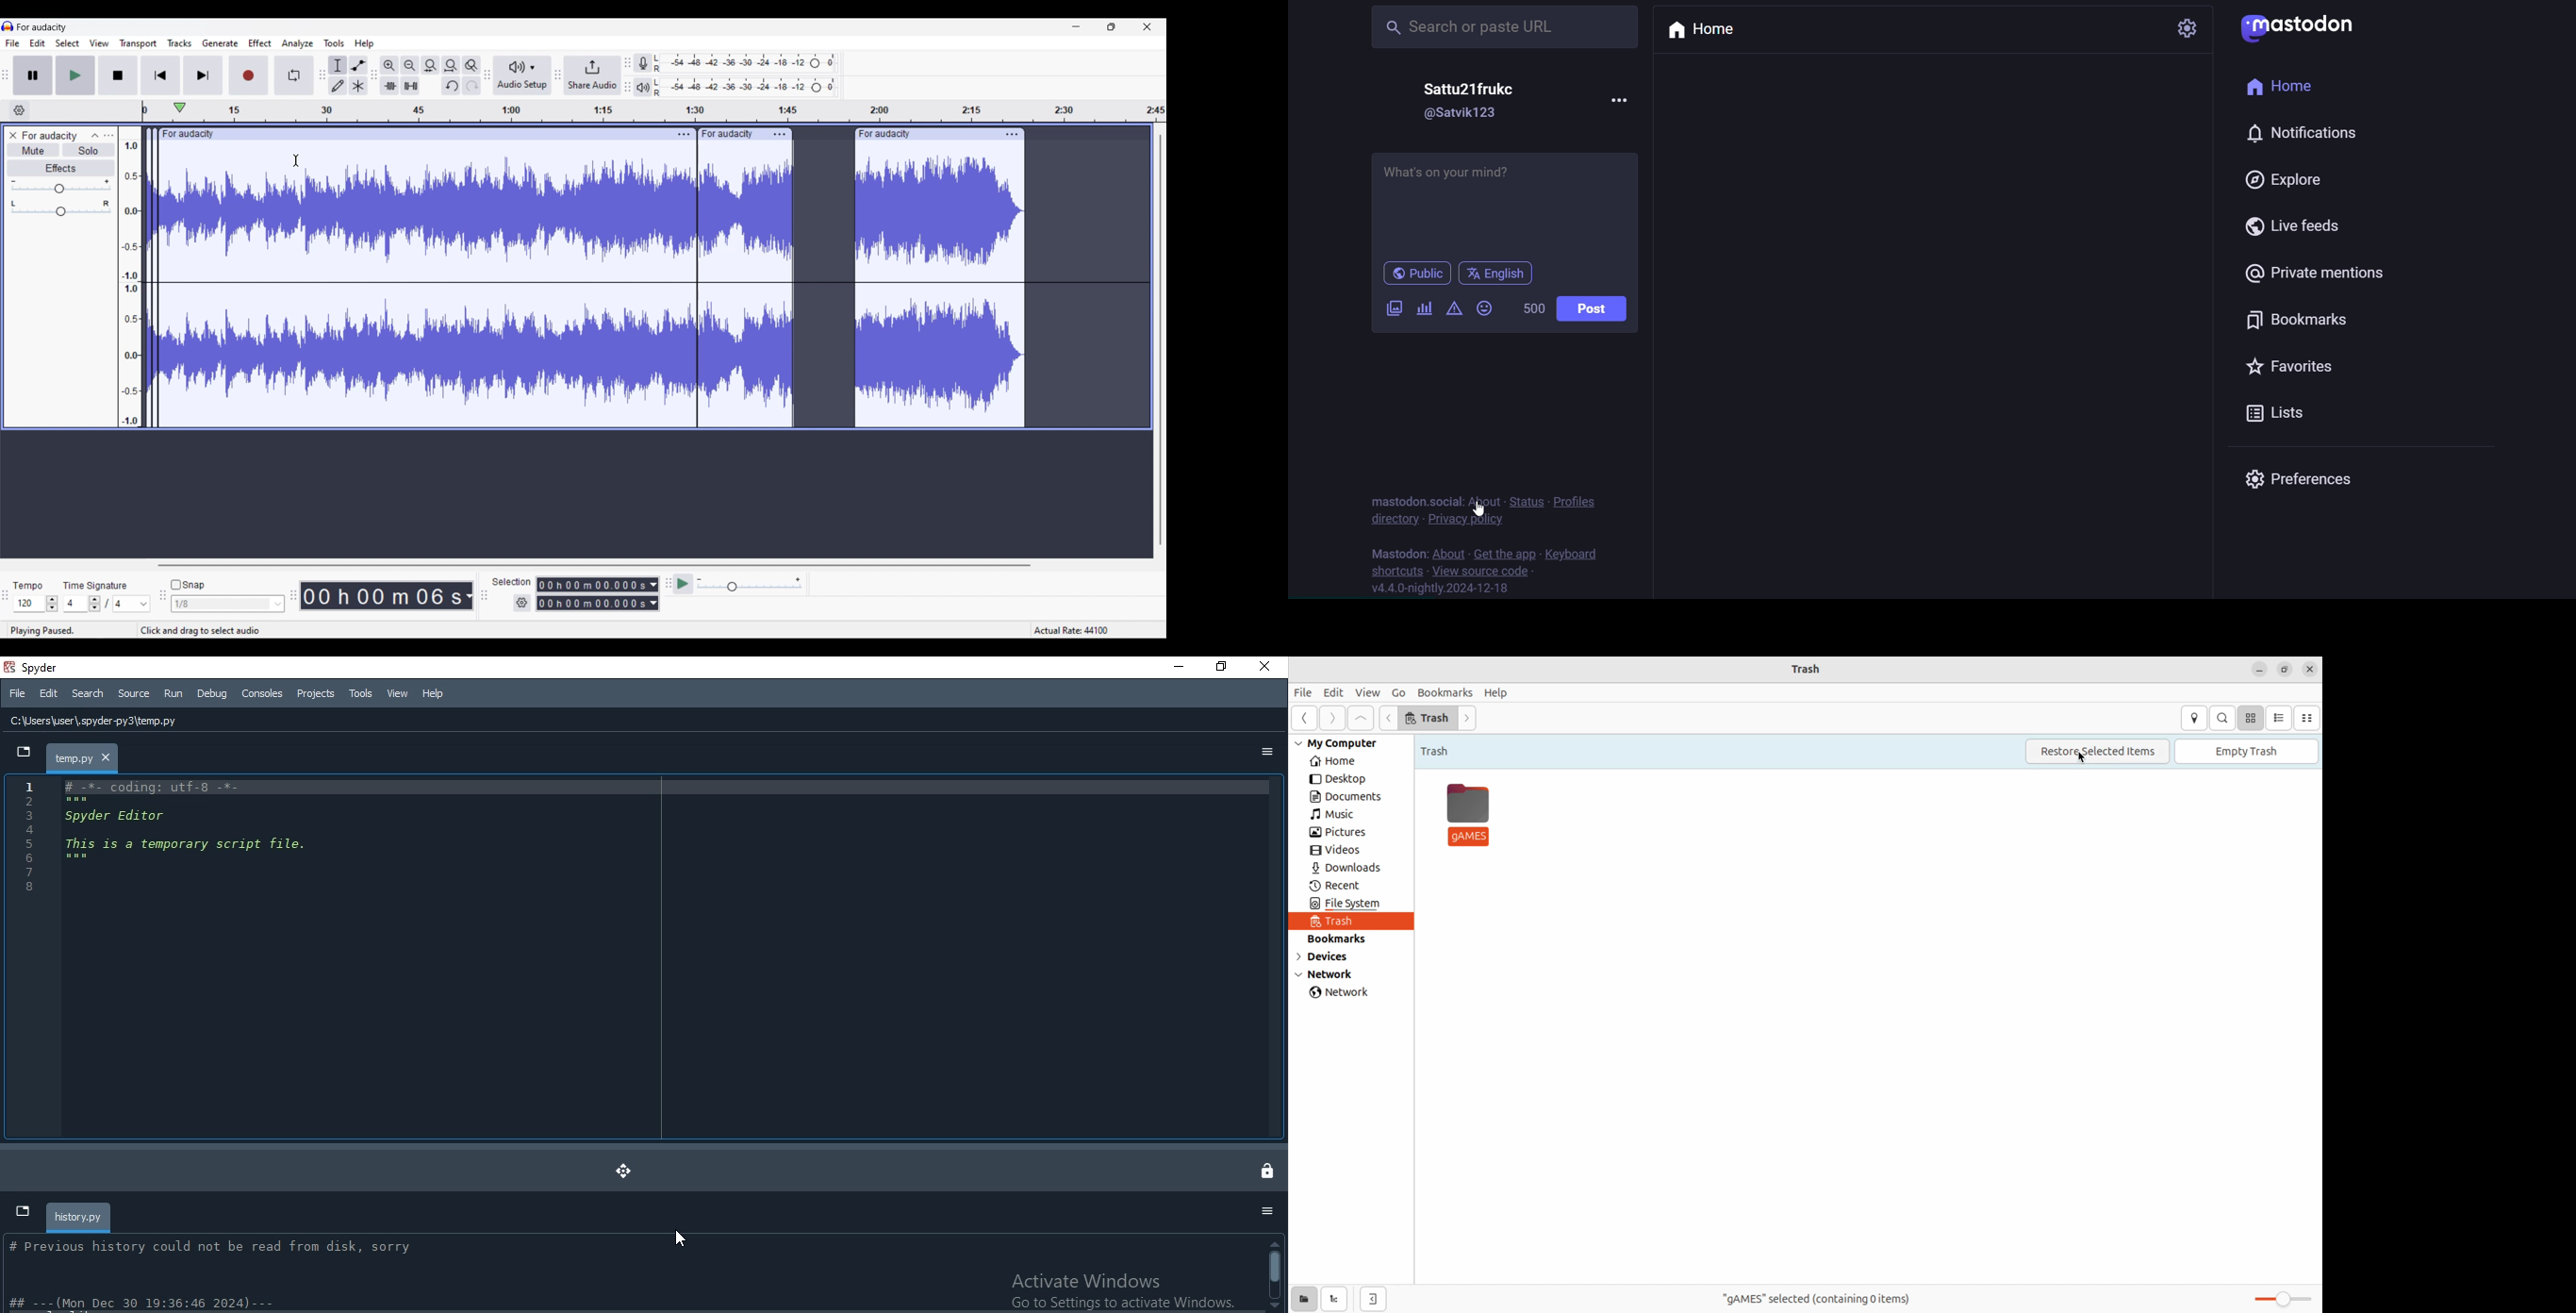 The height and width of the screenshot is (1316, 2576). I want to click on Skip/Select to end, so click(204, 75).